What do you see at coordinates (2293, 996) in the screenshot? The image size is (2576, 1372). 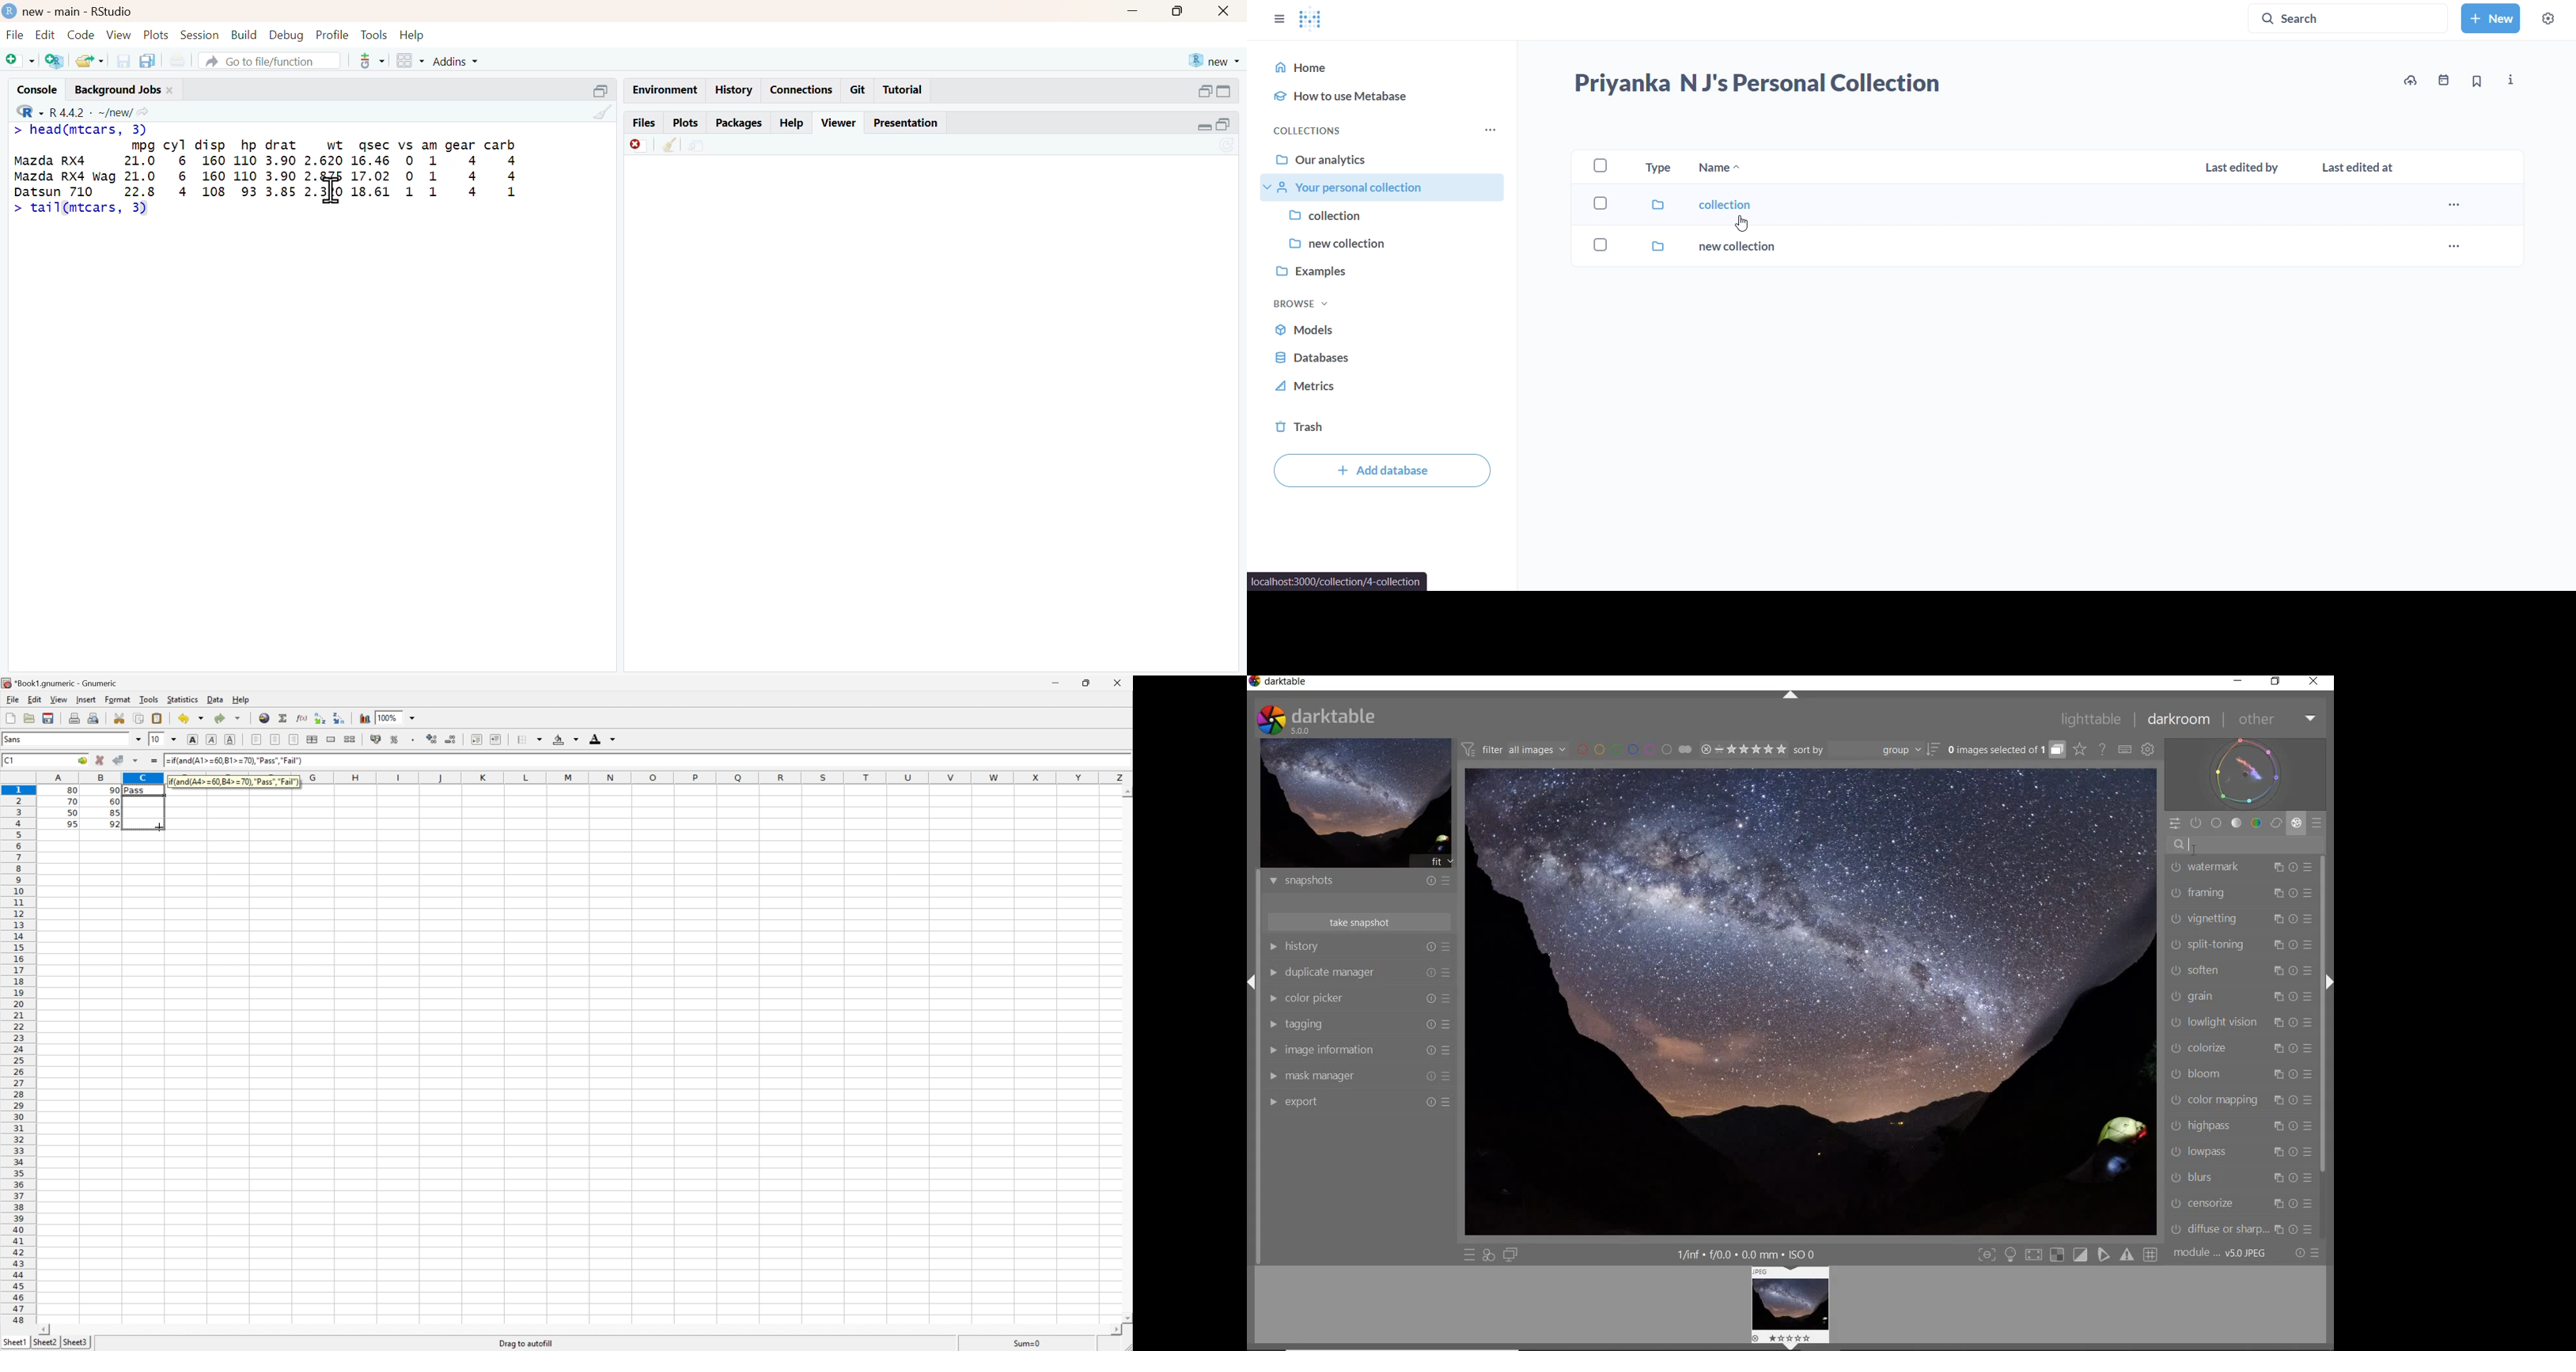 I see `reset parameters` at bounding box center [2293, 996].